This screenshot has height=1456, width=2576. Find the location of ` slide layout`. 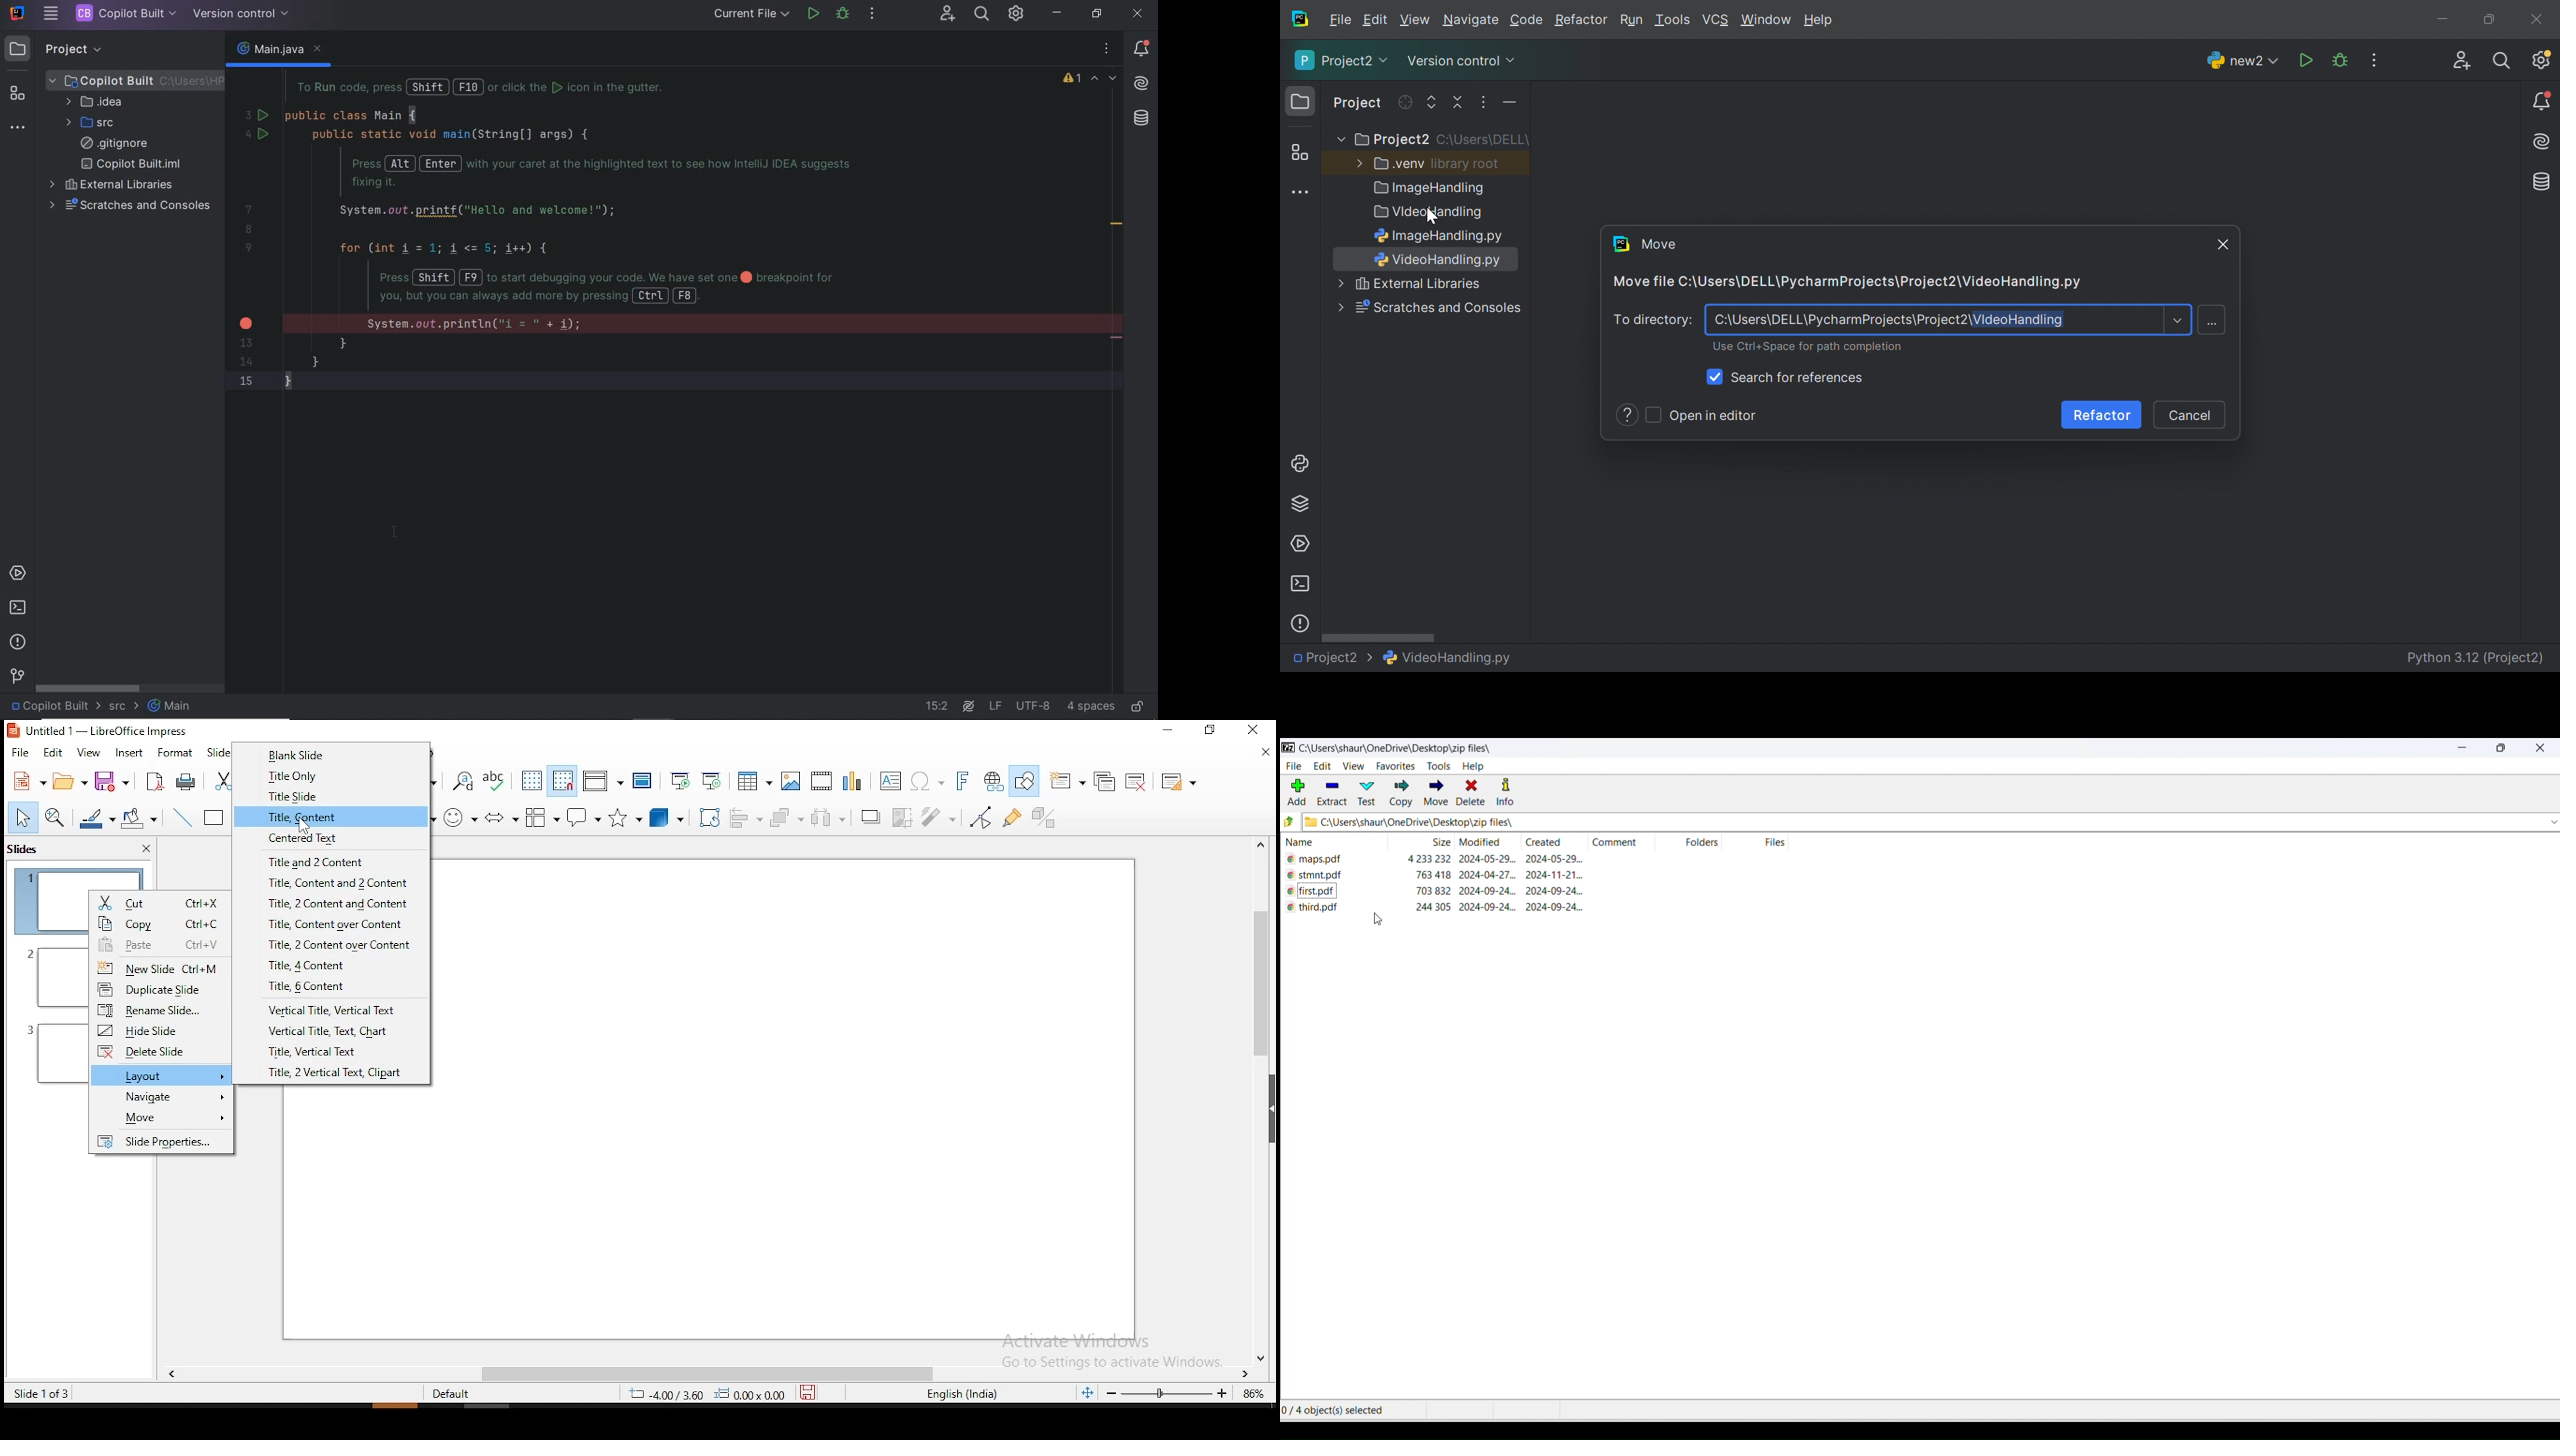

 slide layout is located at coordinates (1179, 783).